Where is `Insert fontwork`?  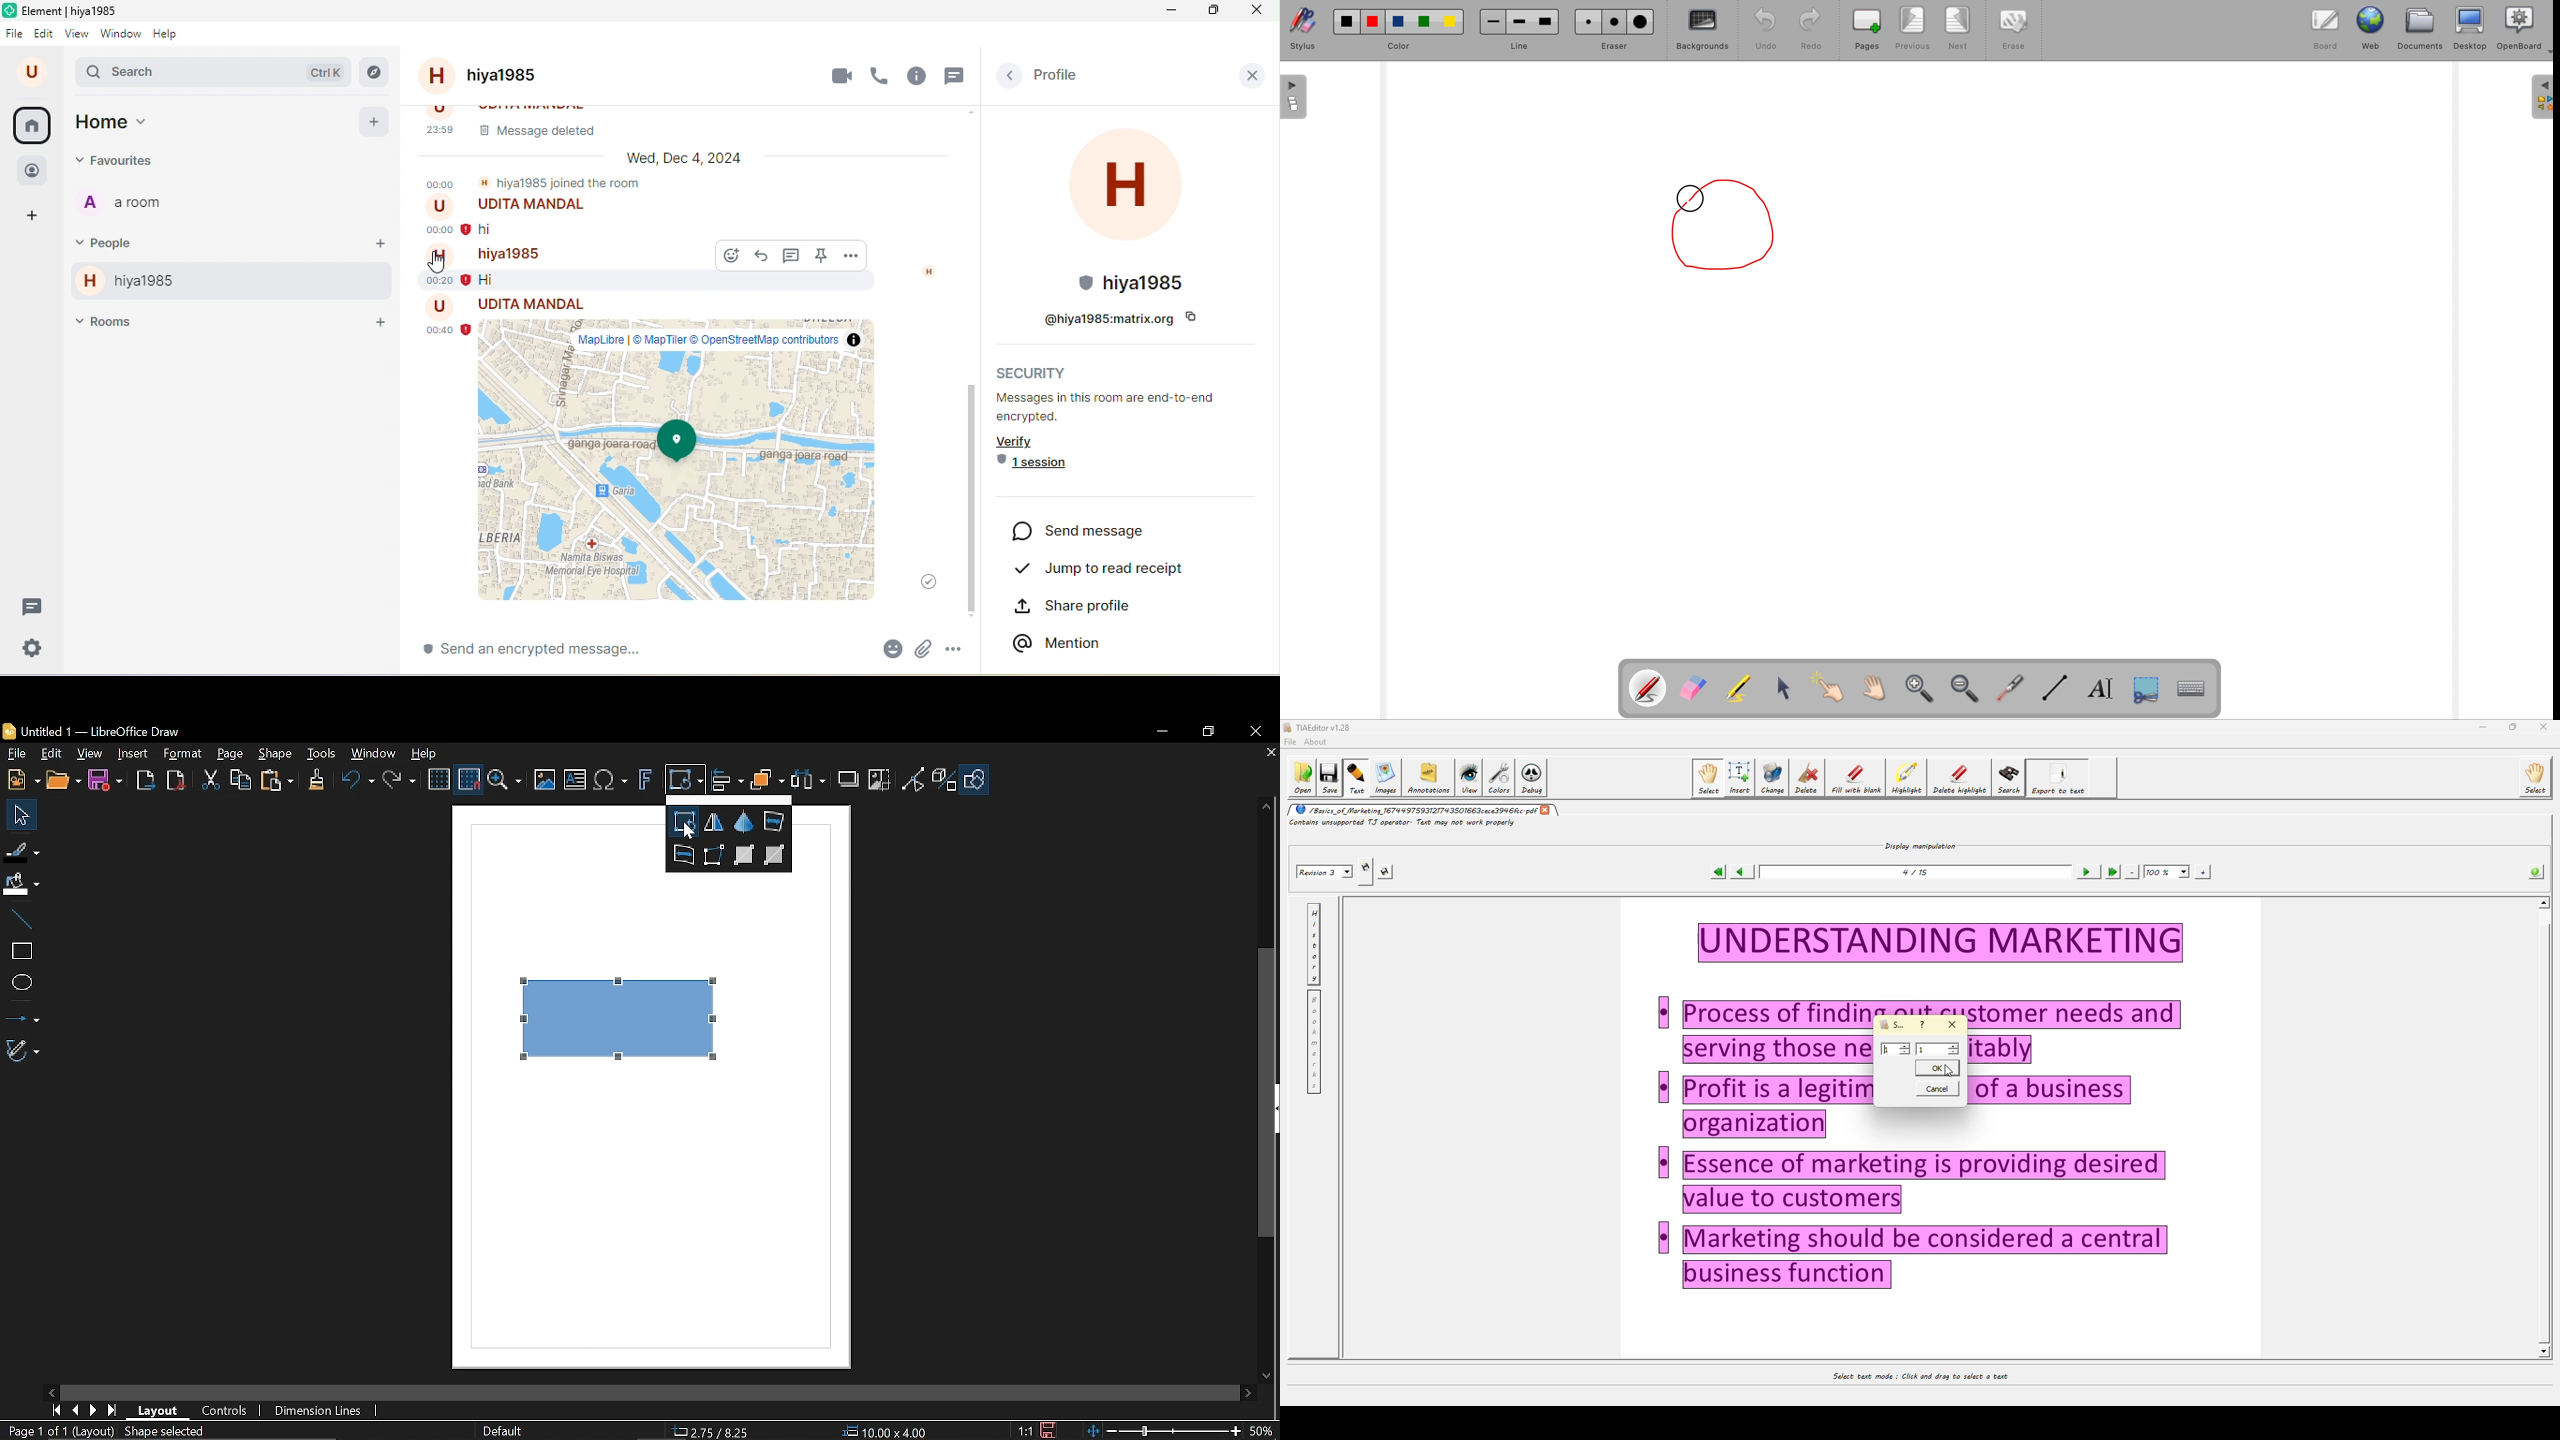 Insert fontwork is located at coordinates (645, 782).